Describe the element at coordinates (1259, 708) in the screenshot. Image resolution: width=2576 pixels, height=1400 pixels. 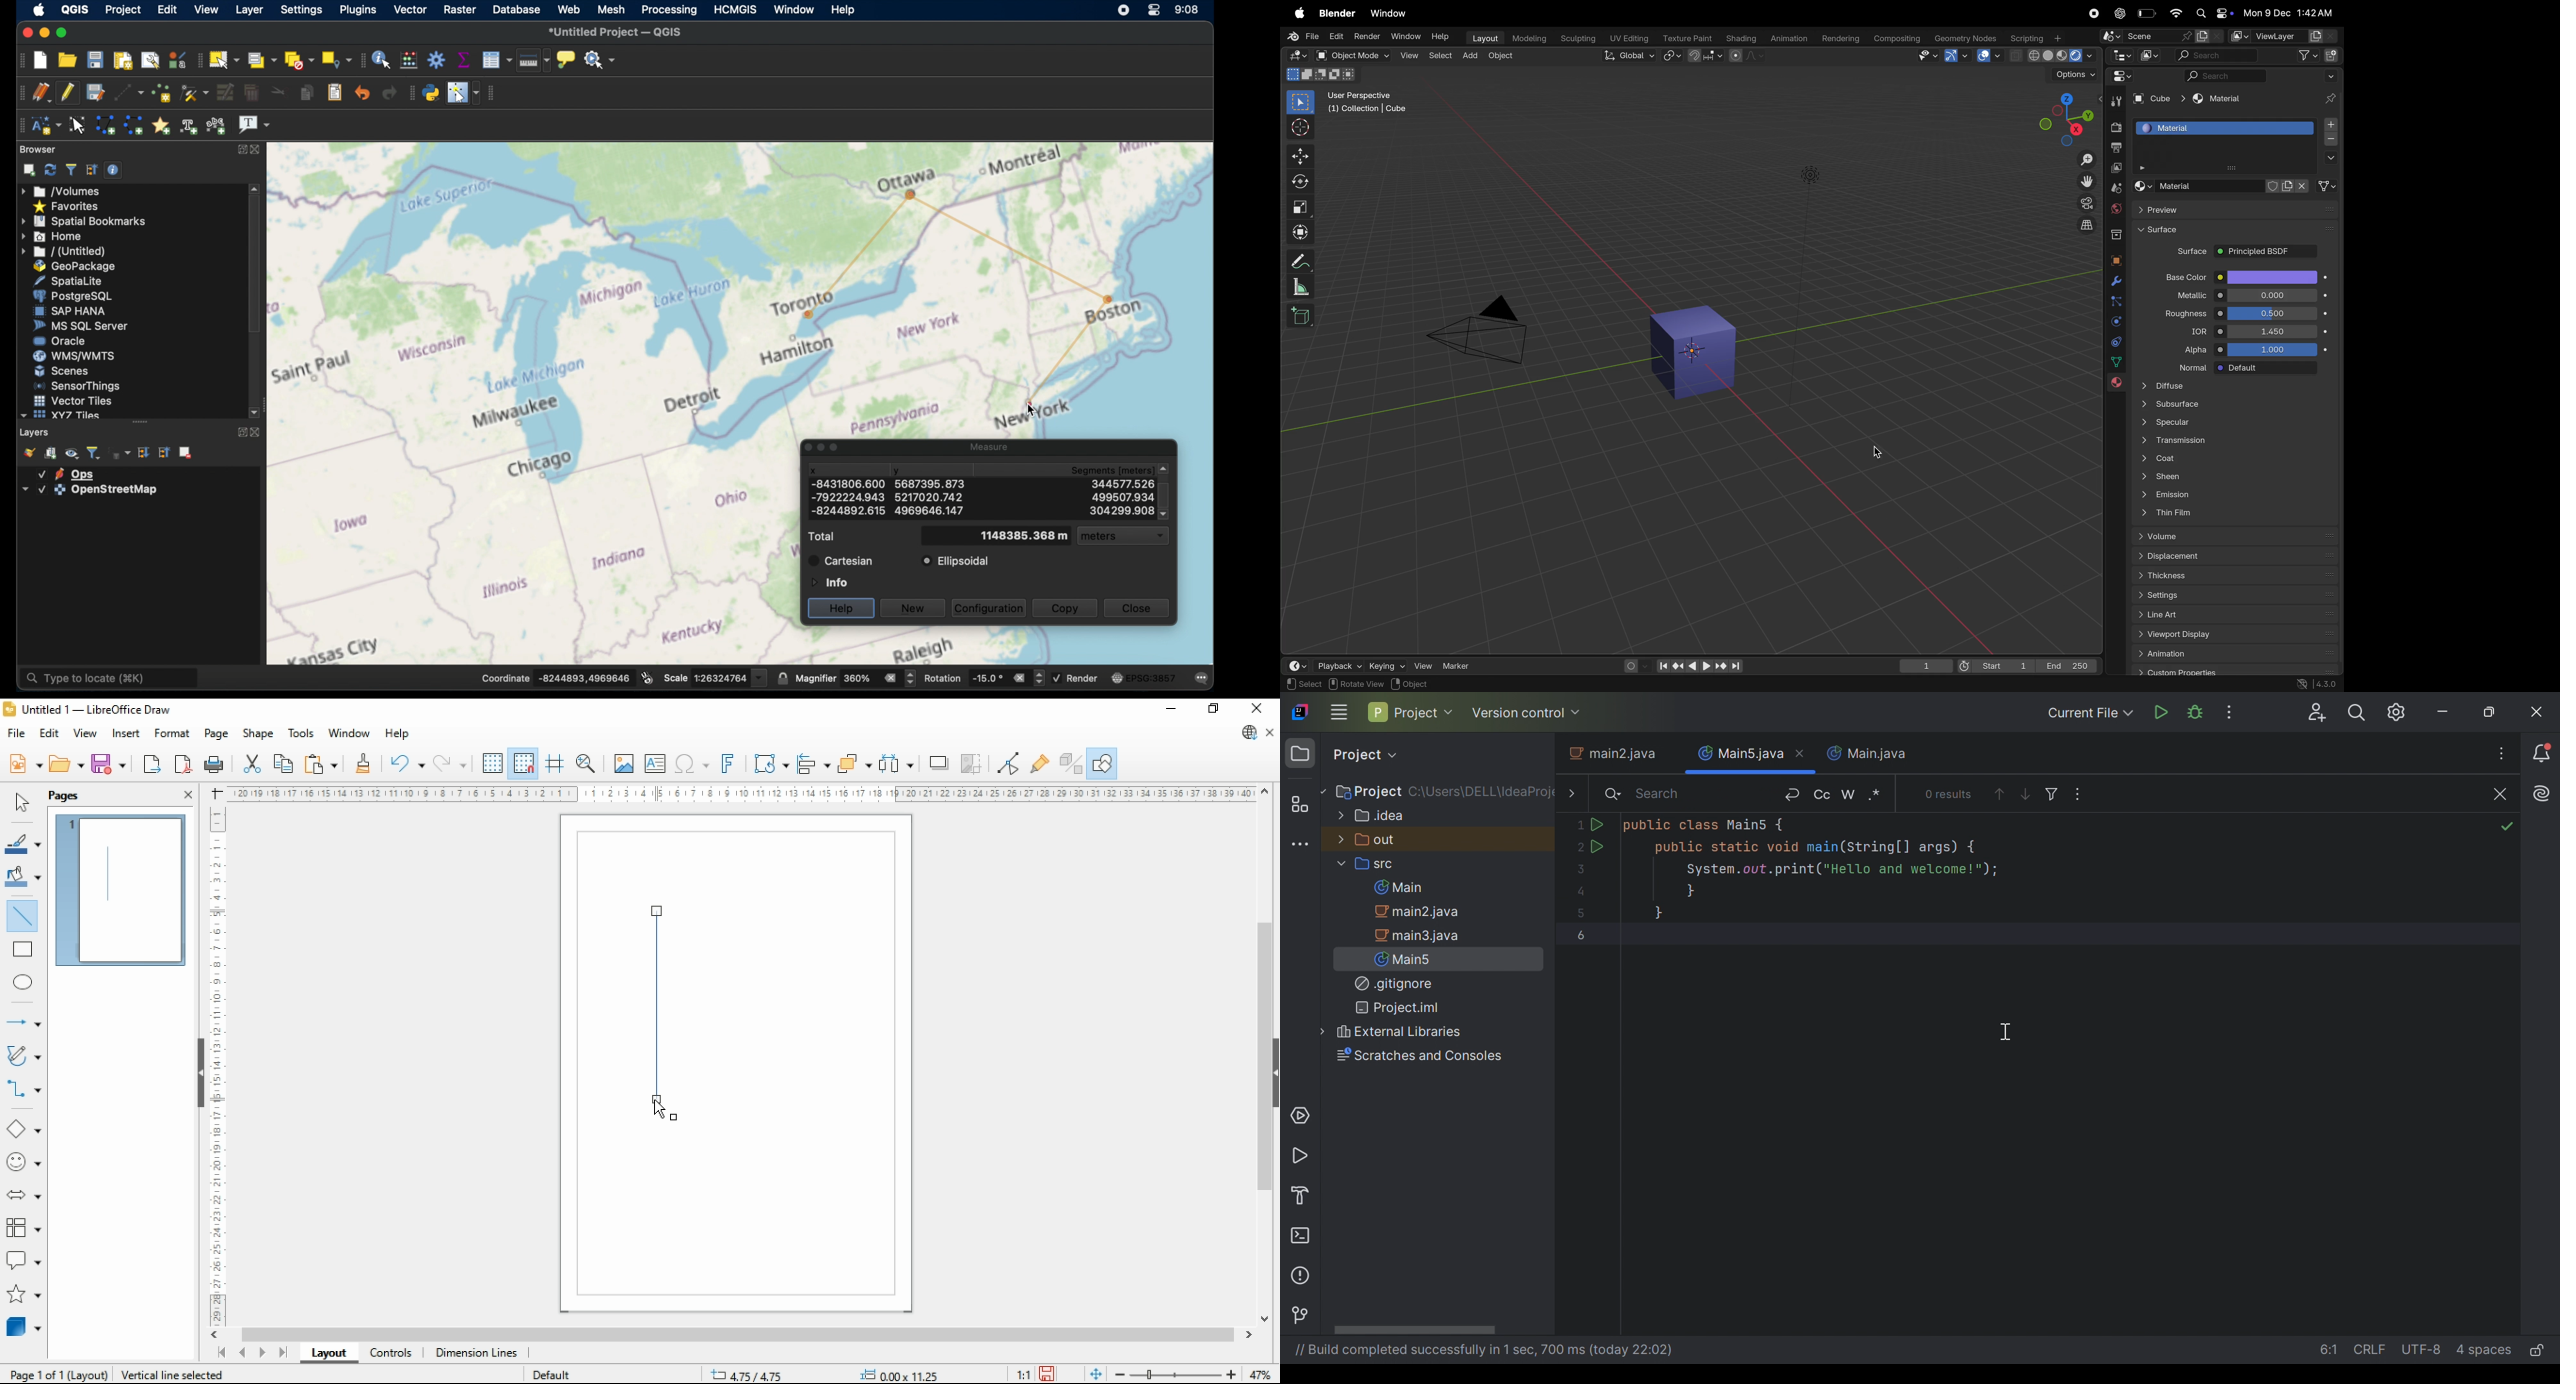
I see `close window` at that location.